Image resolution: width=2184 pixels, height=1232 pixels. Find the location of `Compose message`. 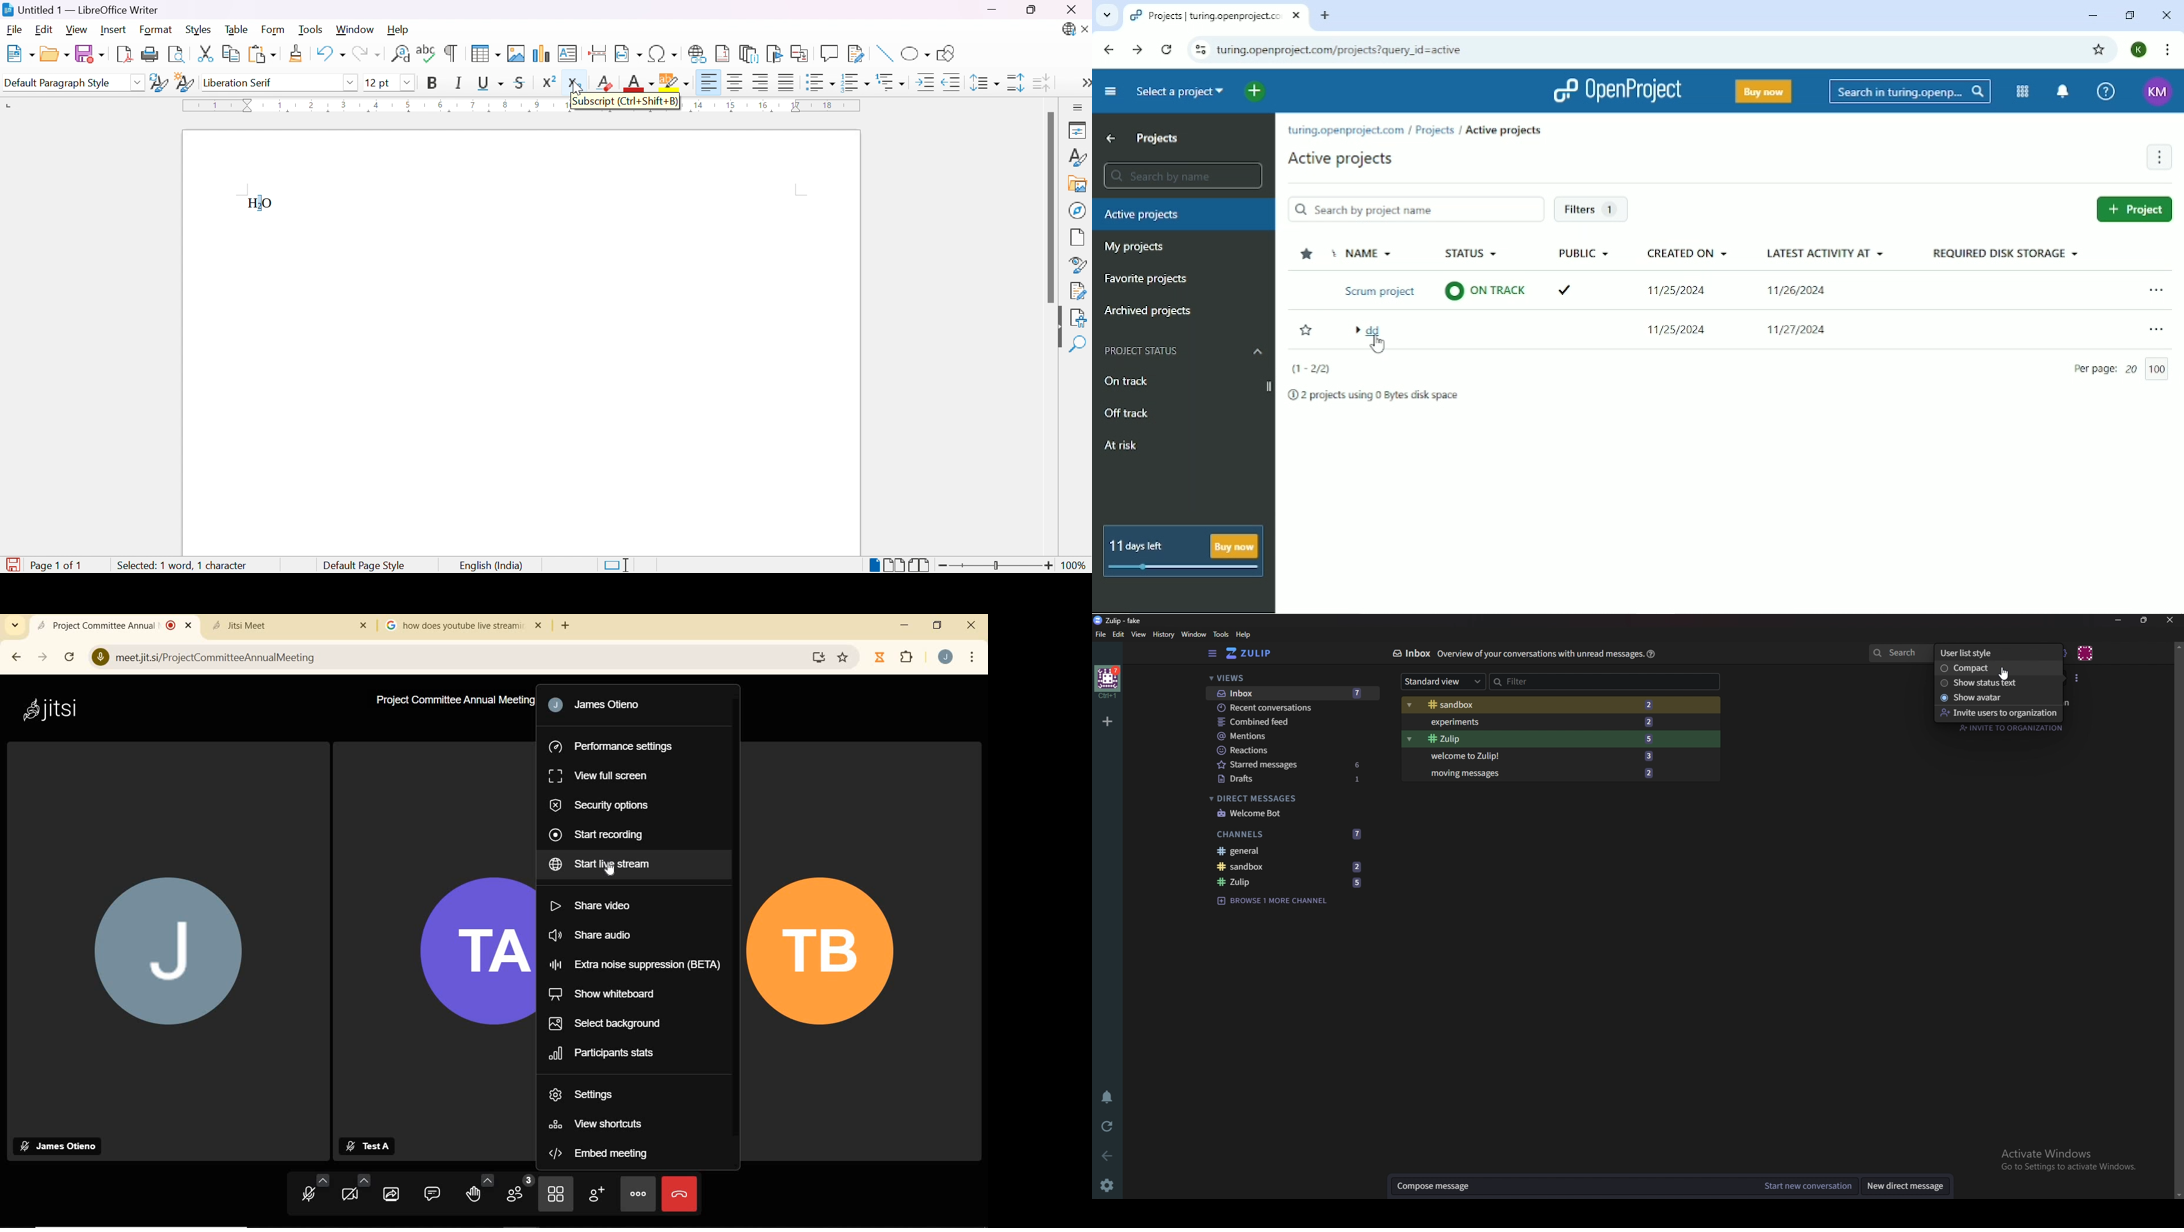

Compose message is located at coordinates (1574, 1187).